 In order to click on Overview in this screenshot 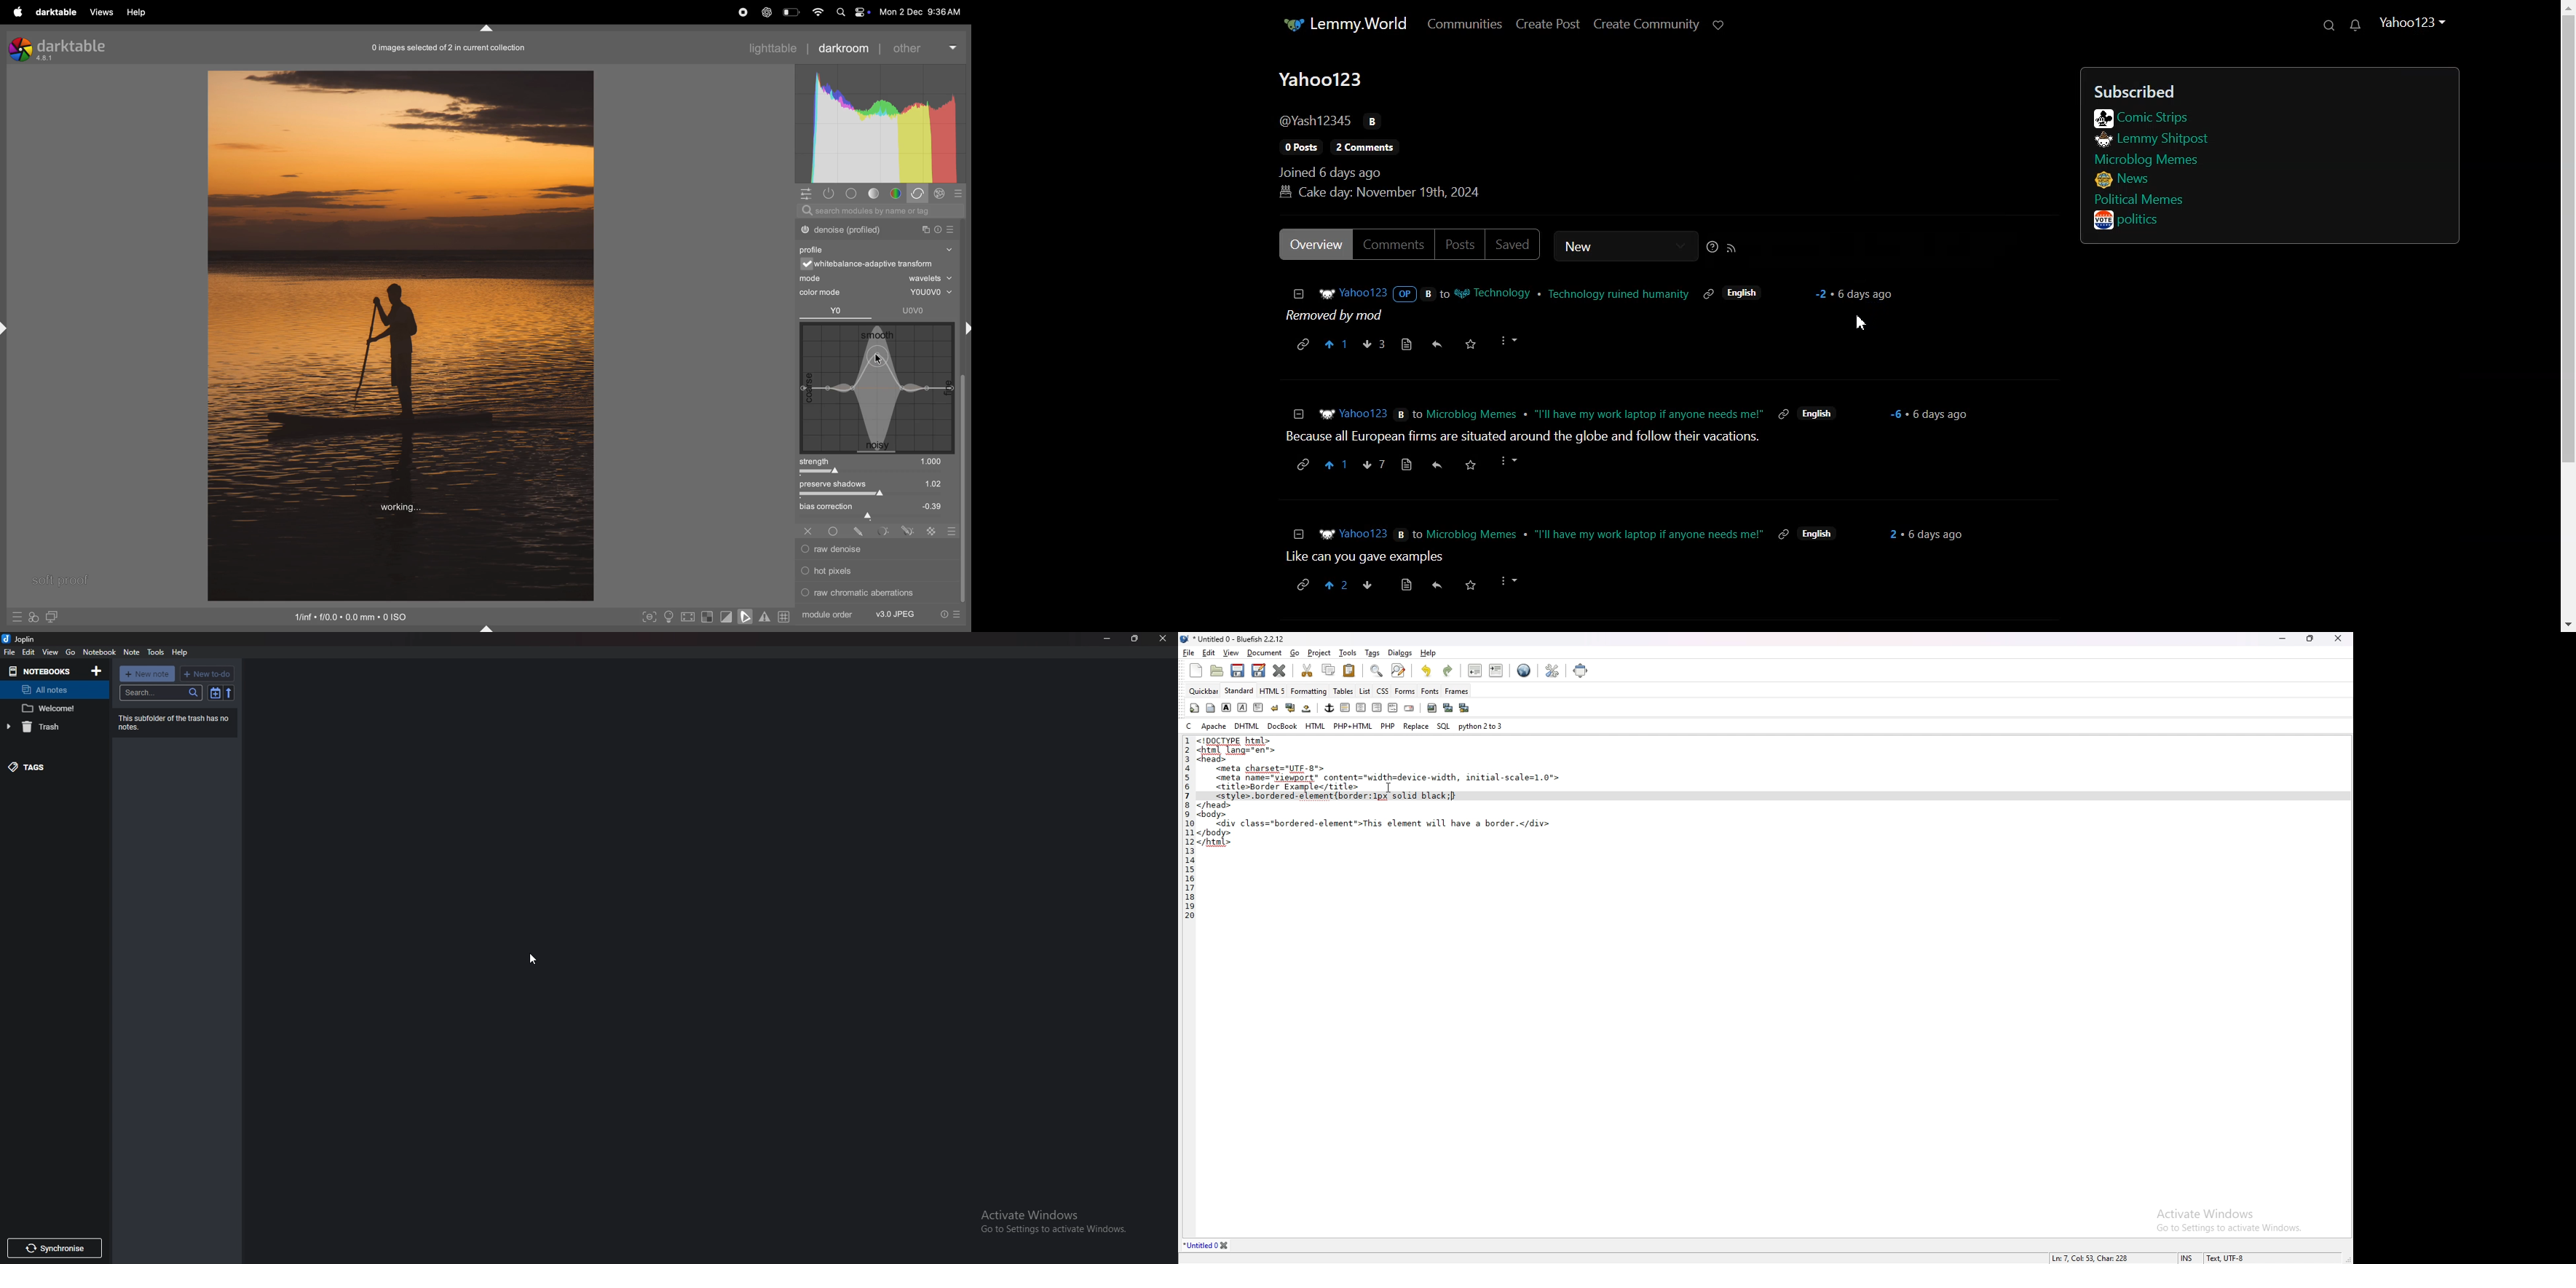, I will do `click(1315, 244)`.